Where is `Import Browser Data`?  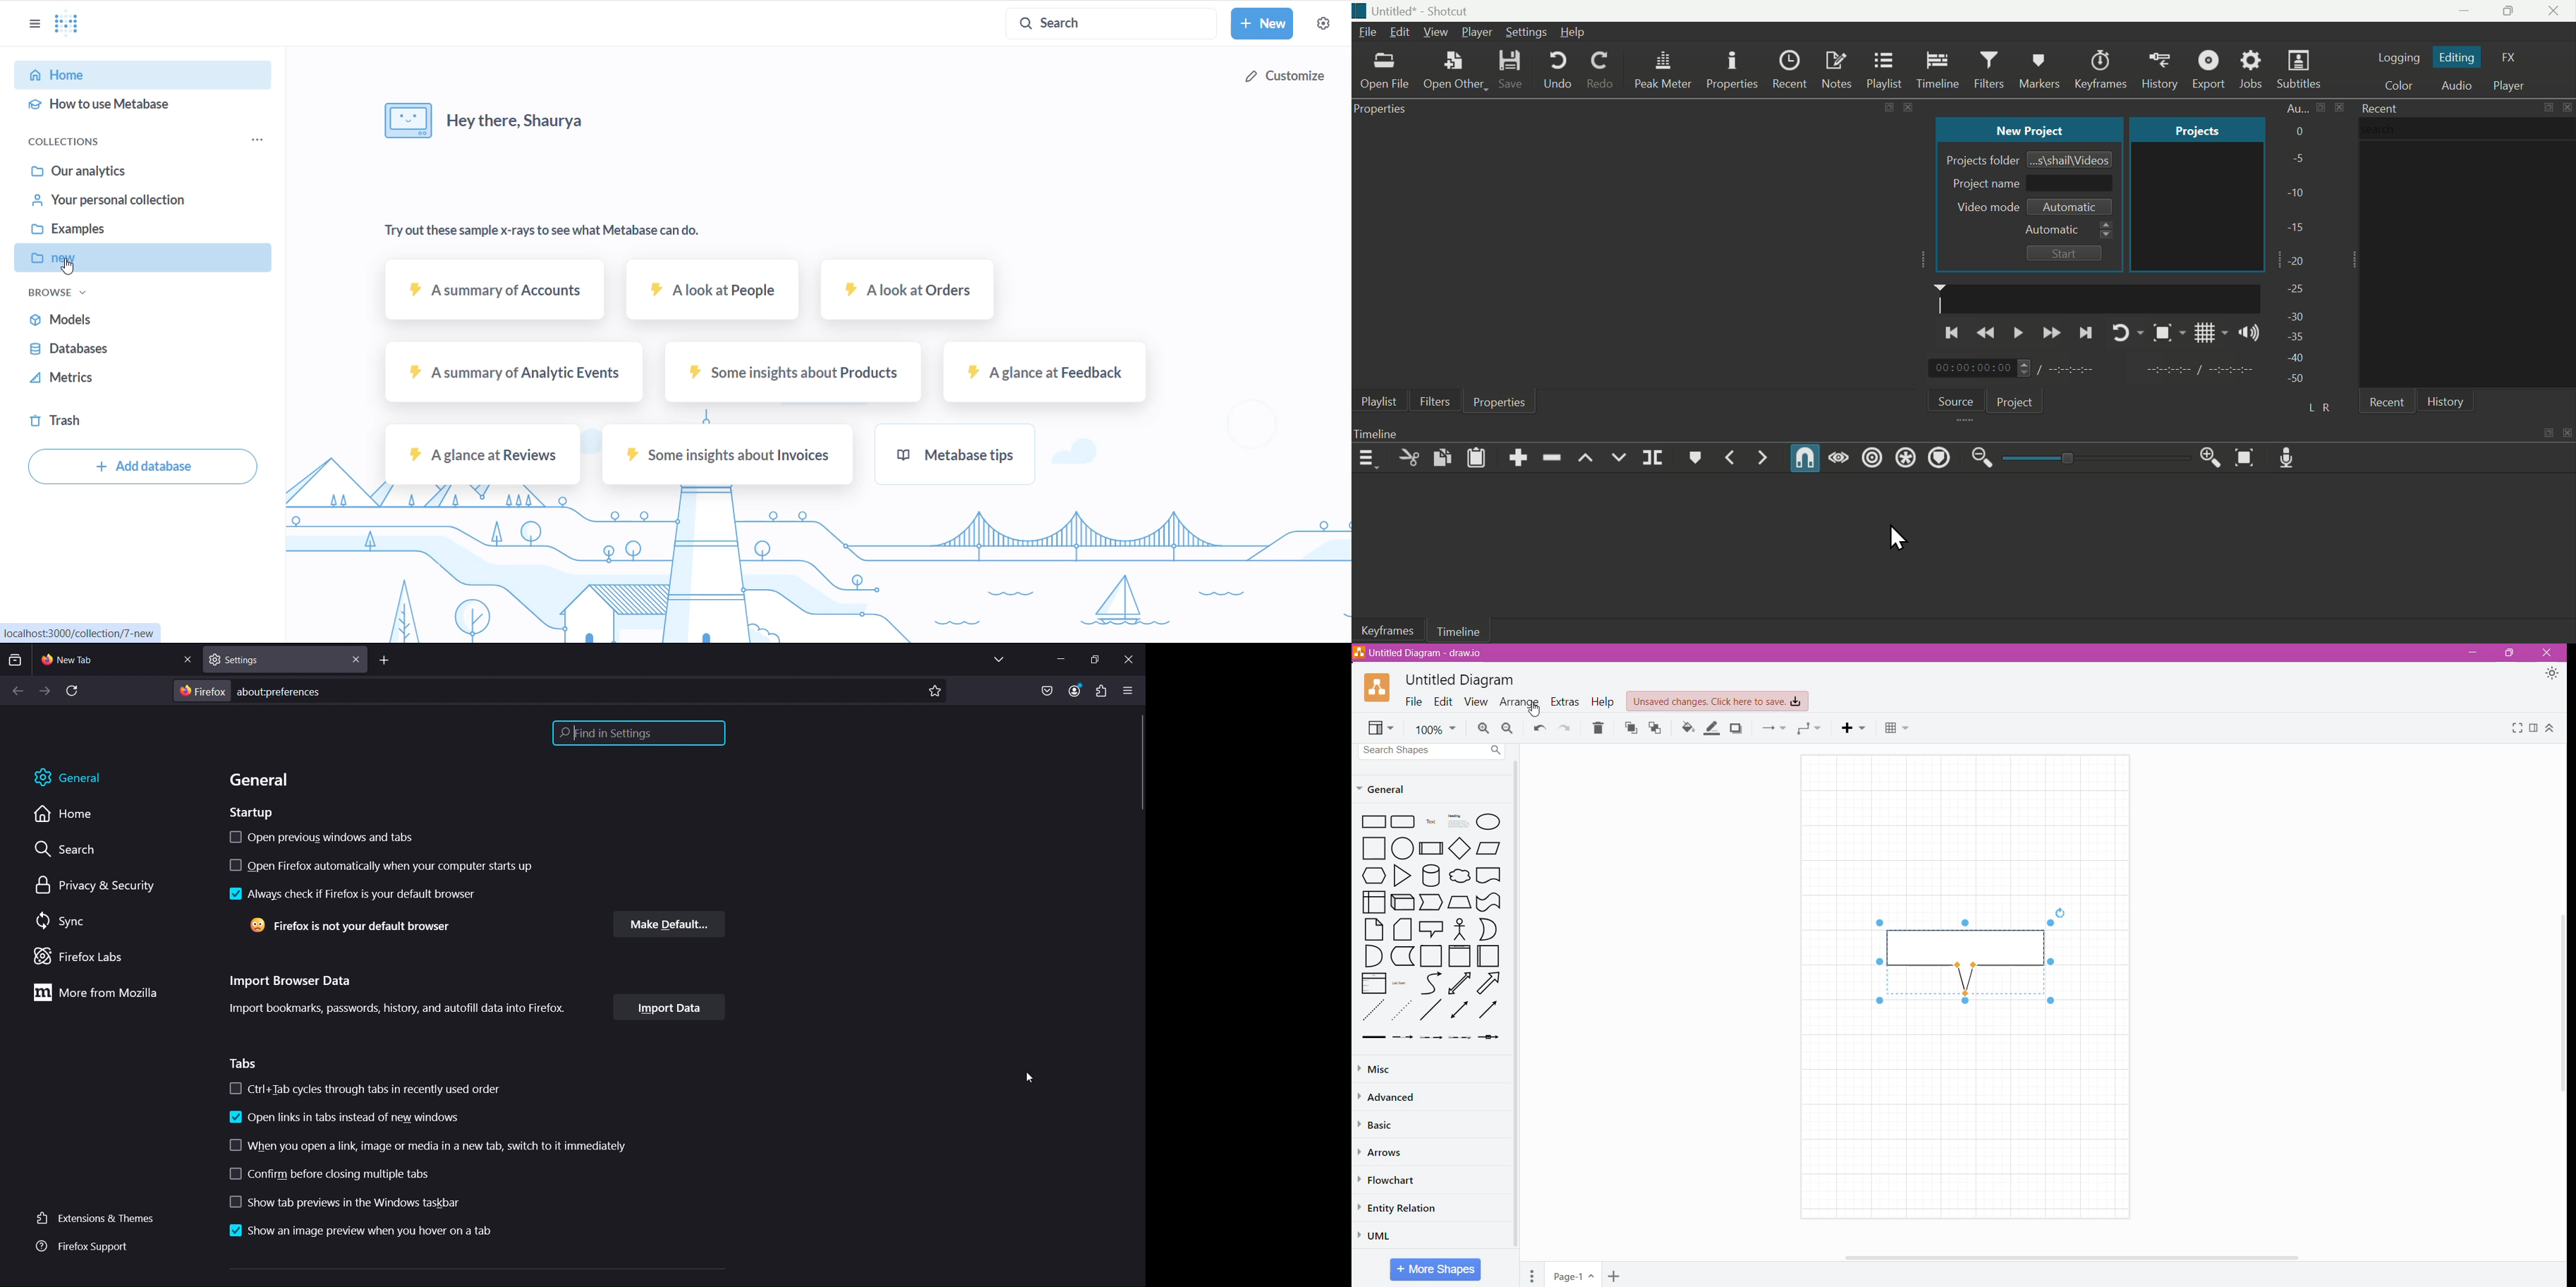 Import Browser Data is located at coordinates (293, 981).